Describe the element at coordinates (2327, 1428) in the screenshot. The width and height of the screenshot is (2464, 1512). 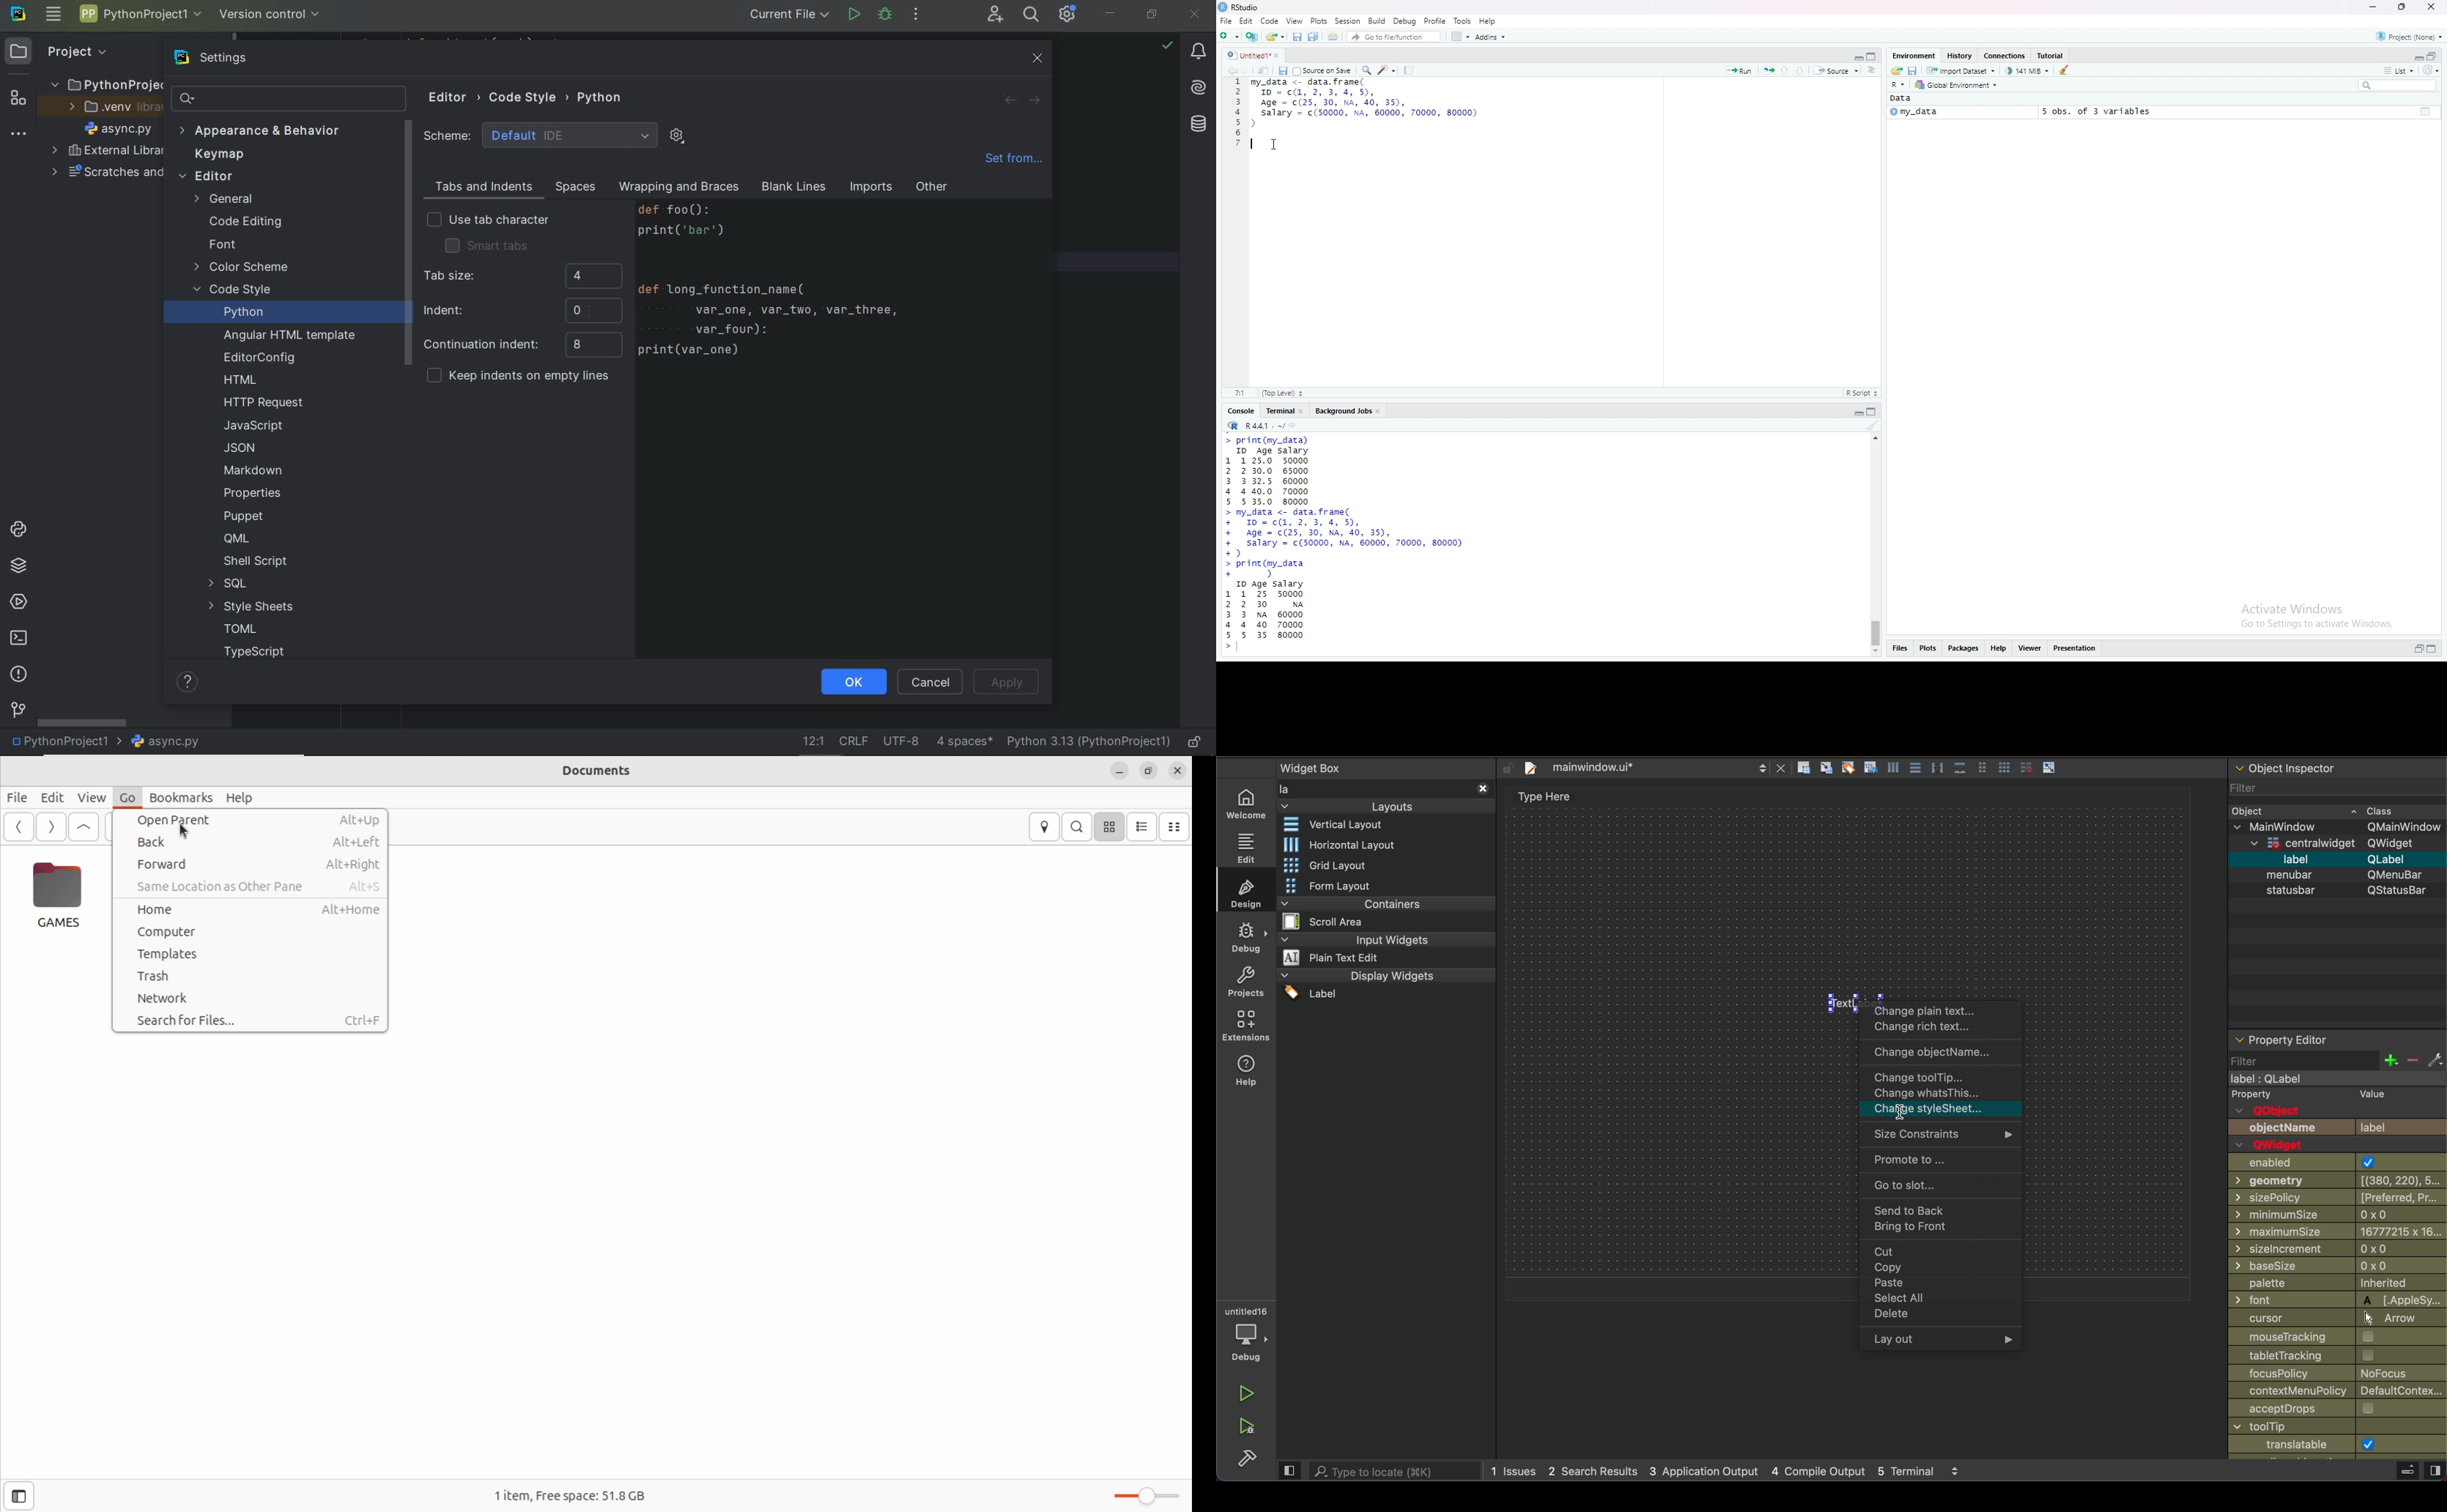
I see `window title` at that location.